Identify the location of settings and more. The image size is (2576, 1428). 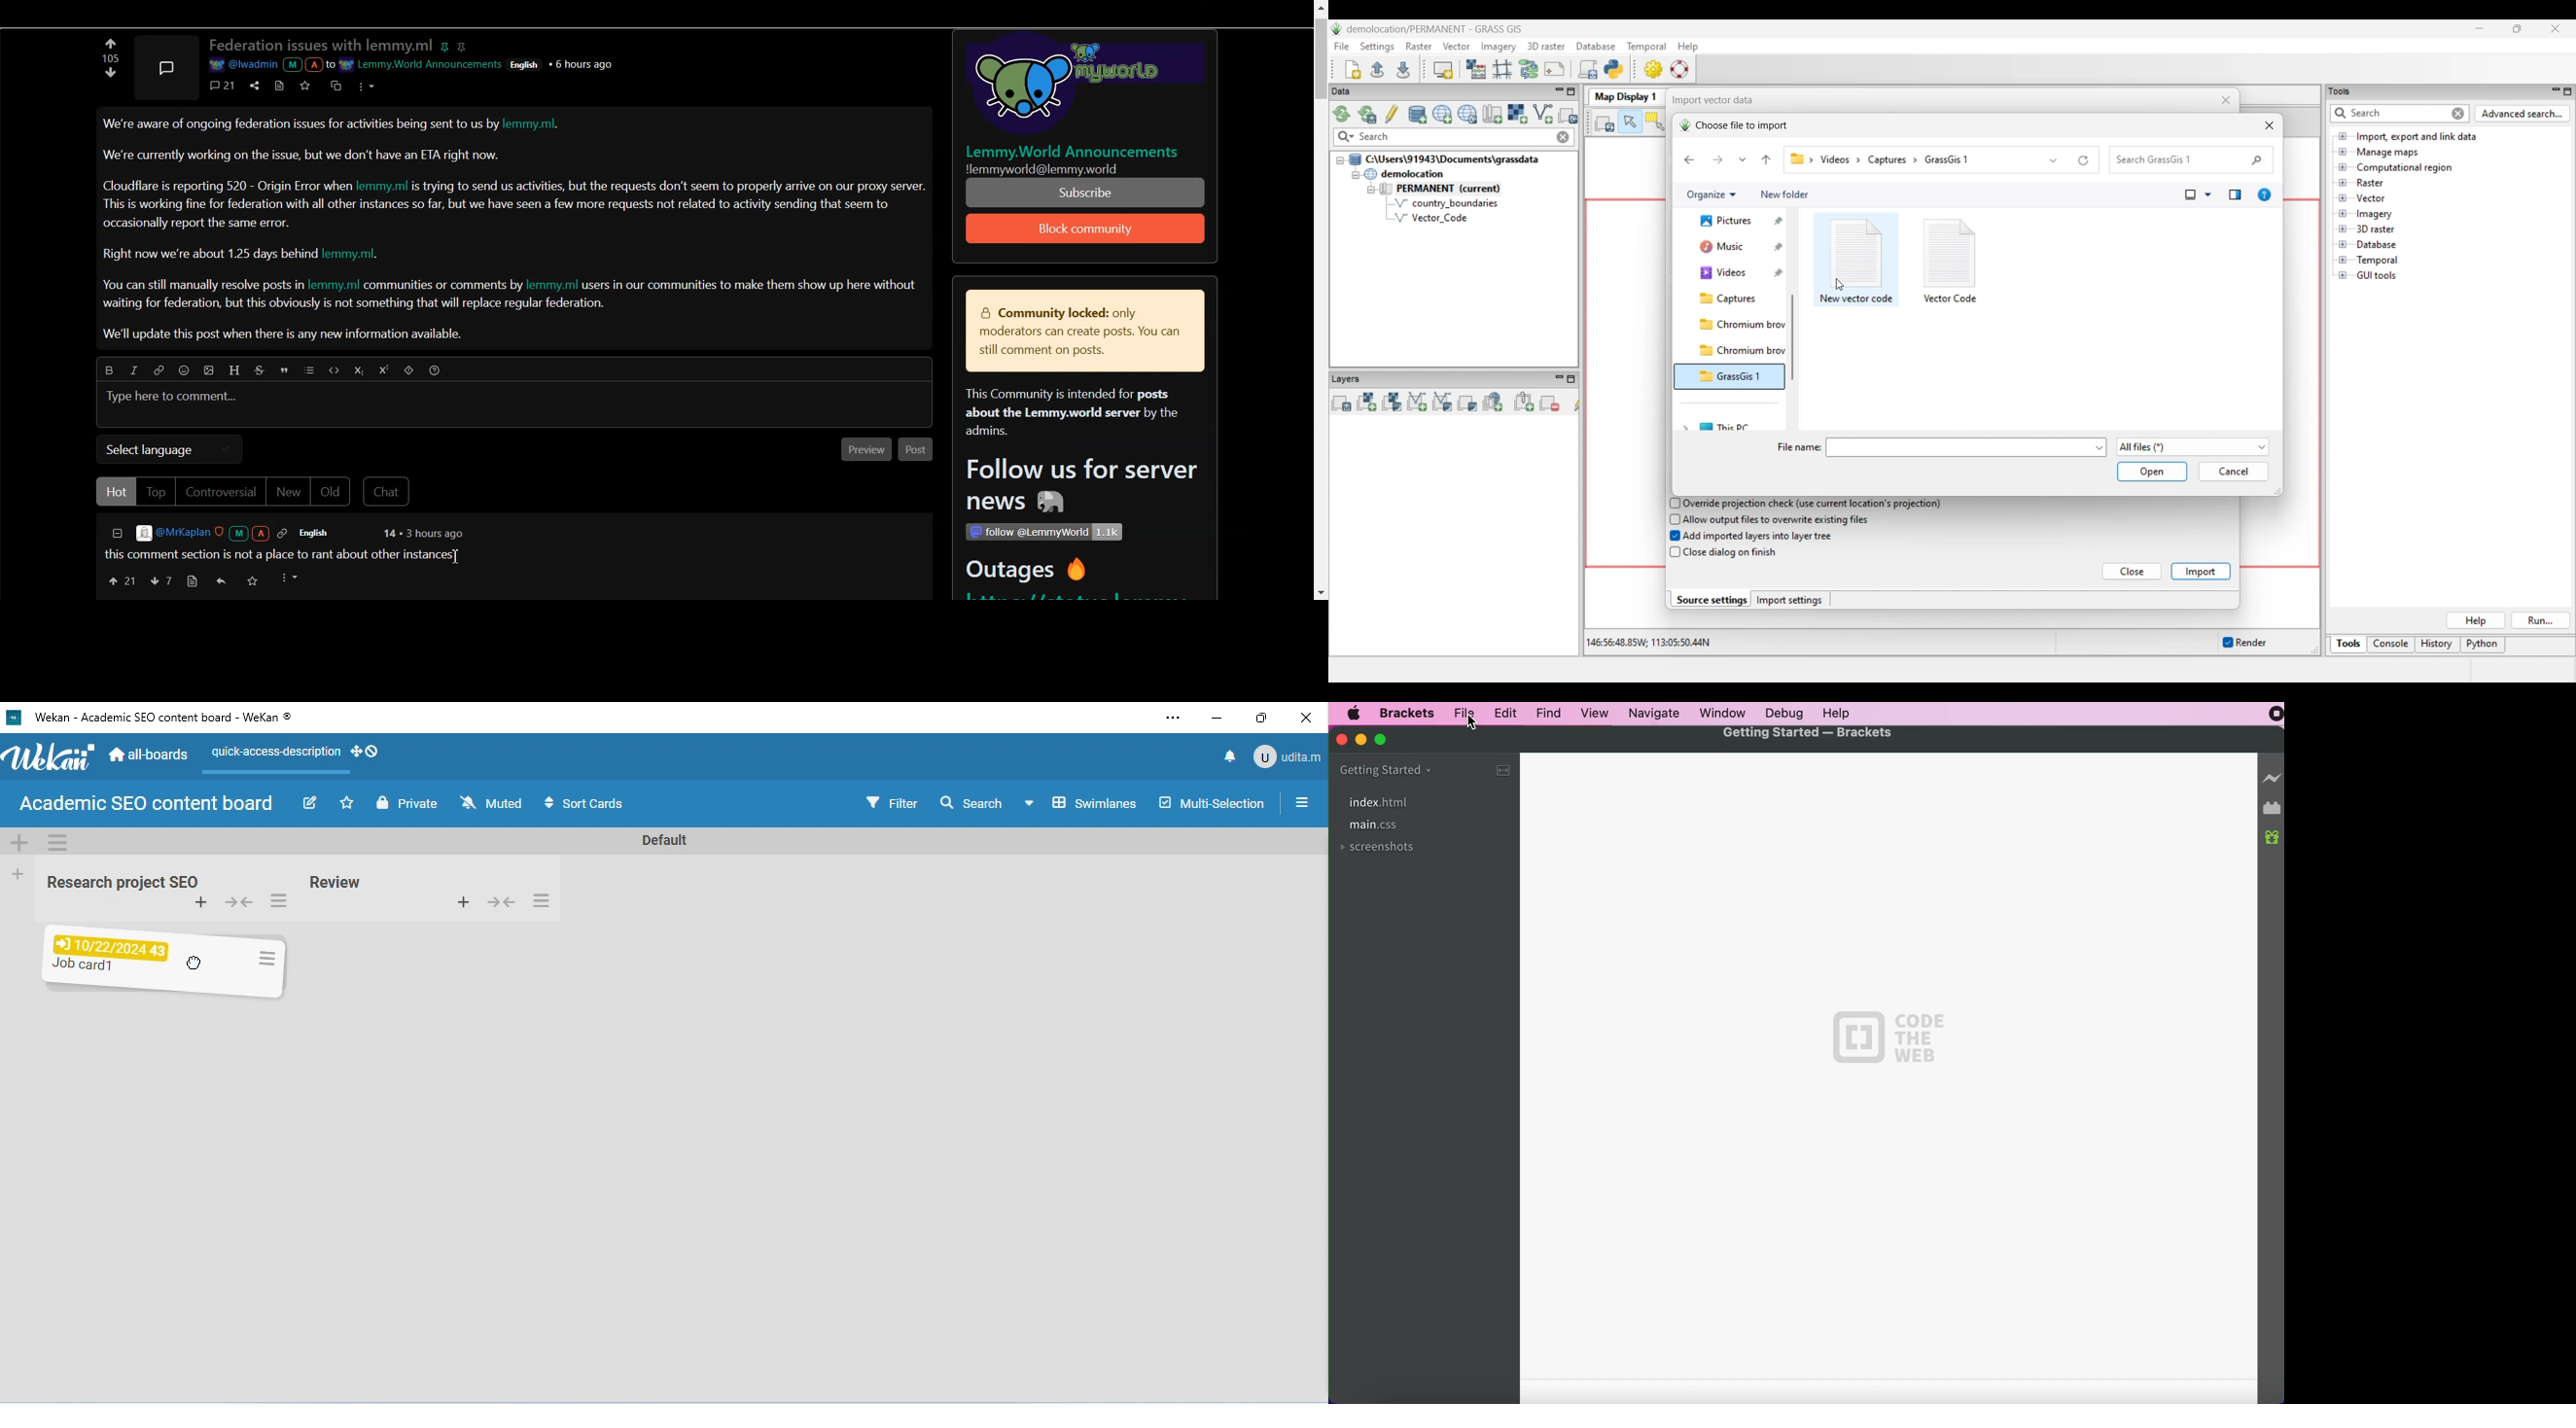
(1172, 719).